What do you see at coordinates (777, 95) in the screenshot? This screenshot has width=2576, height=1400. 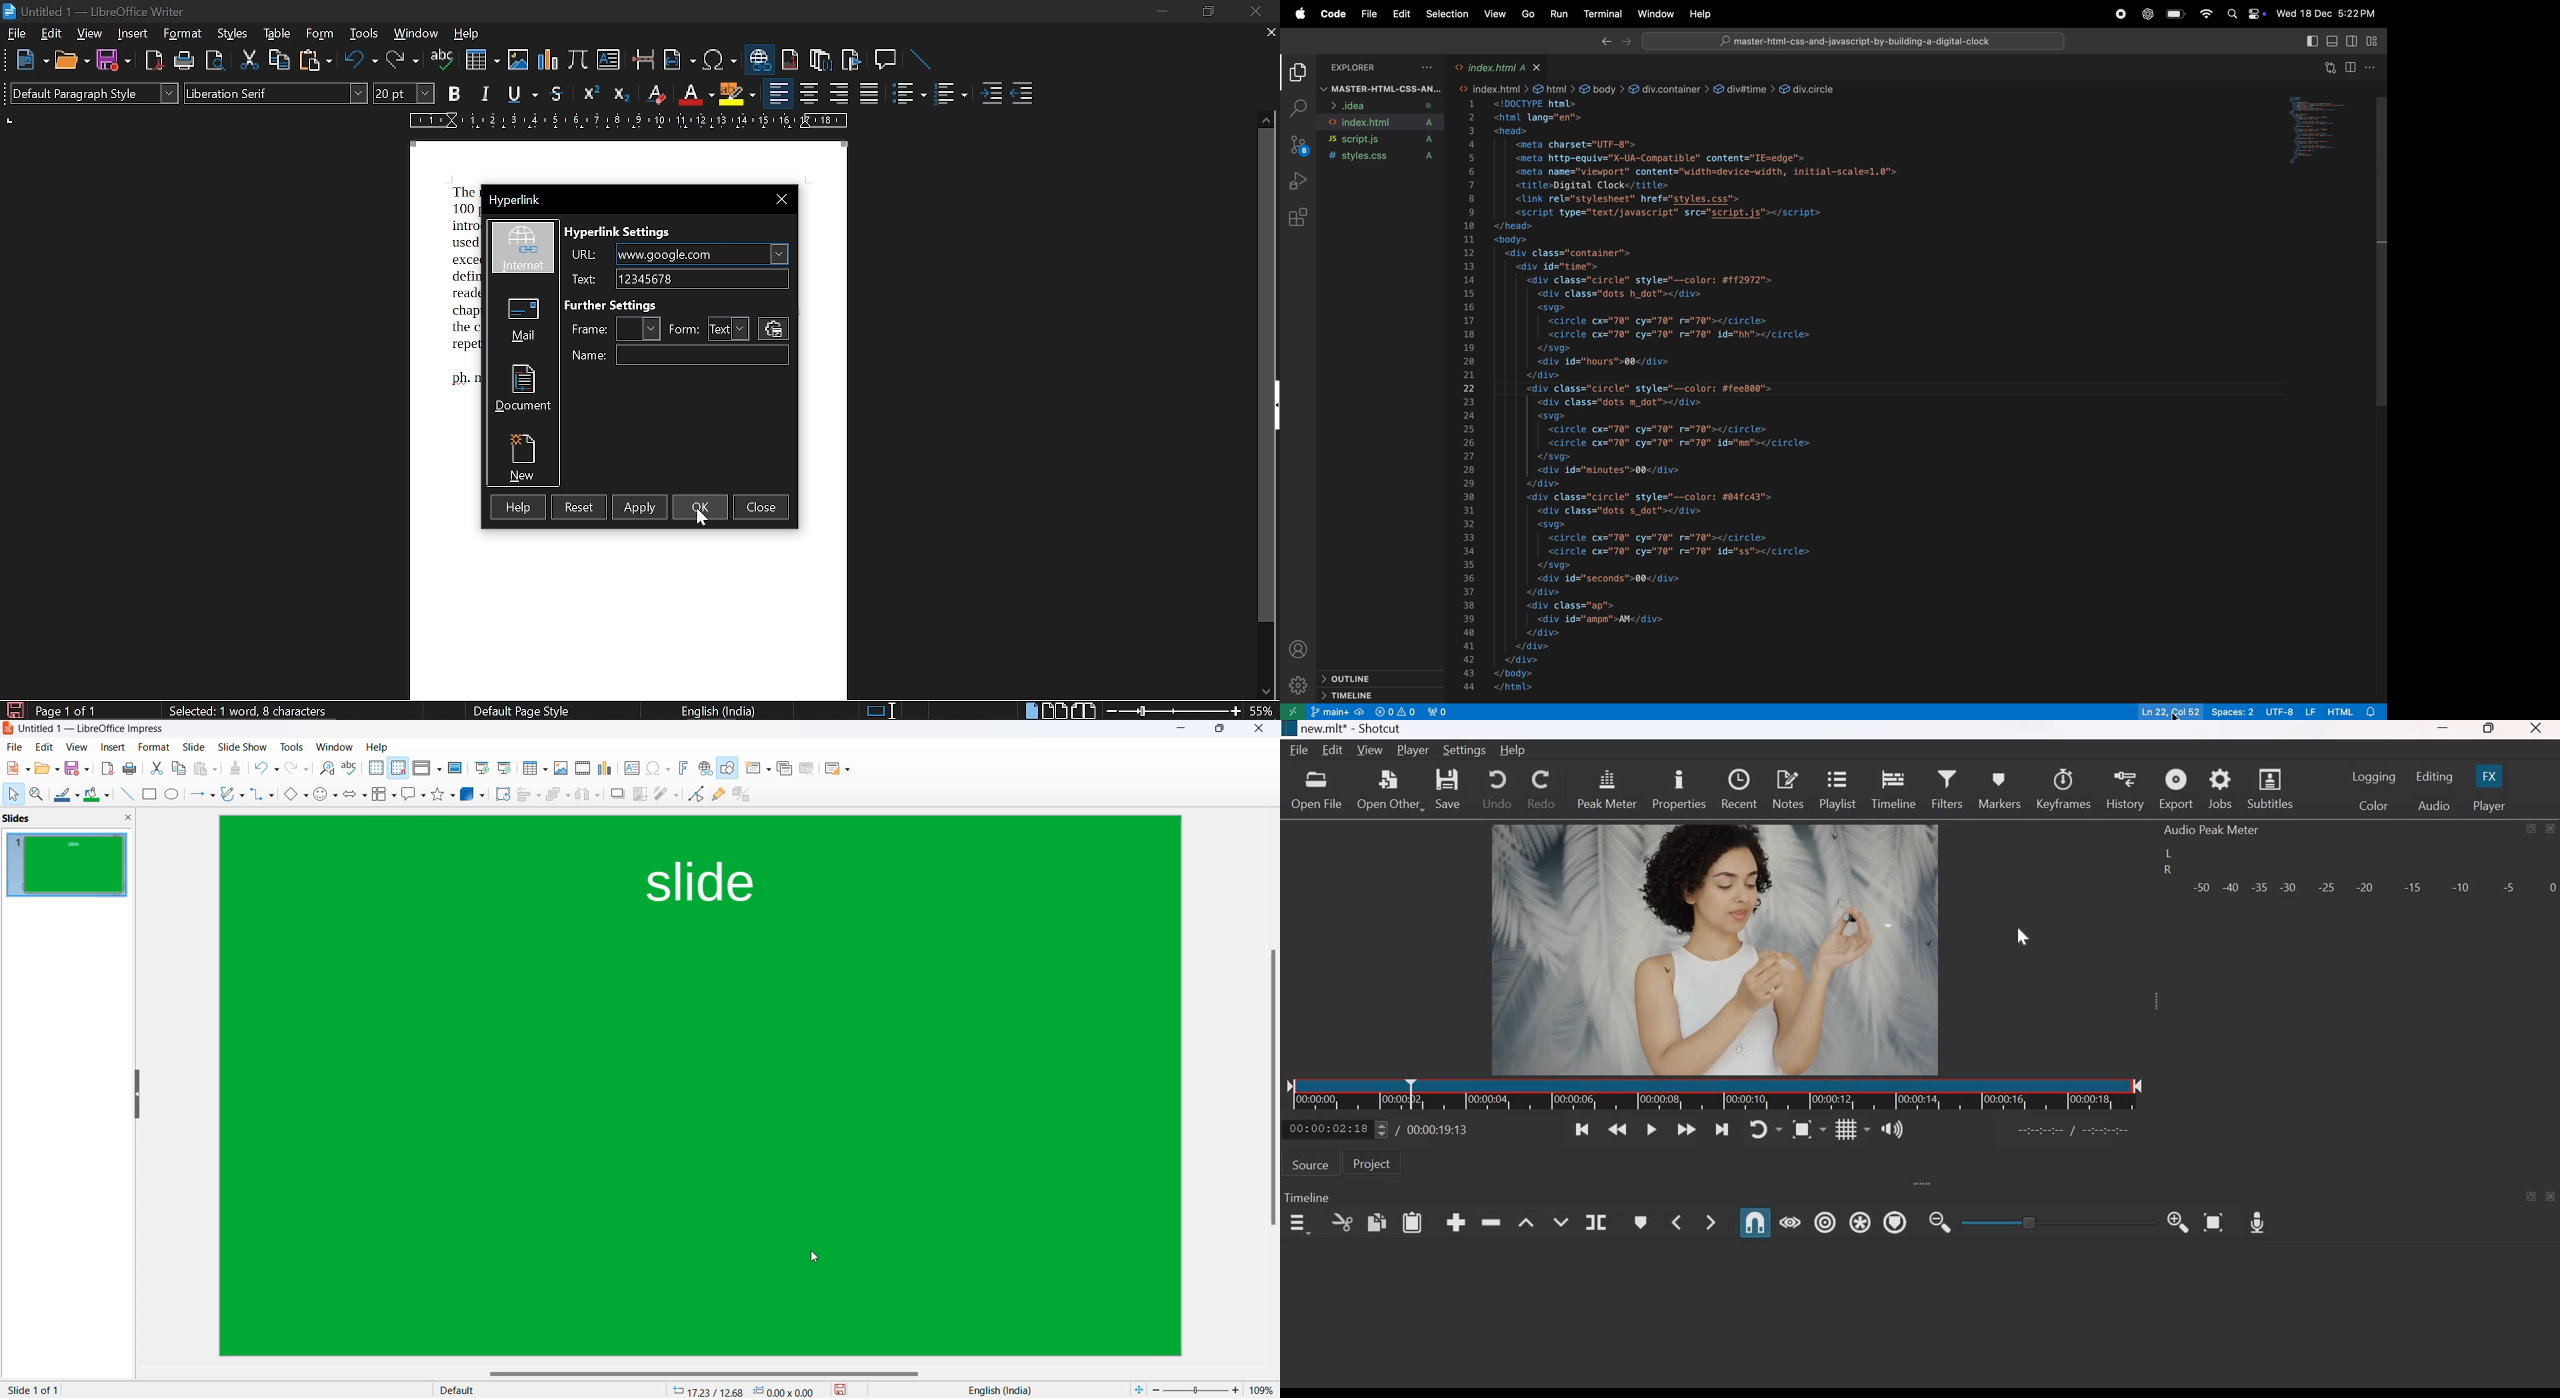 I see `align left` at bounding box center [777, 95].